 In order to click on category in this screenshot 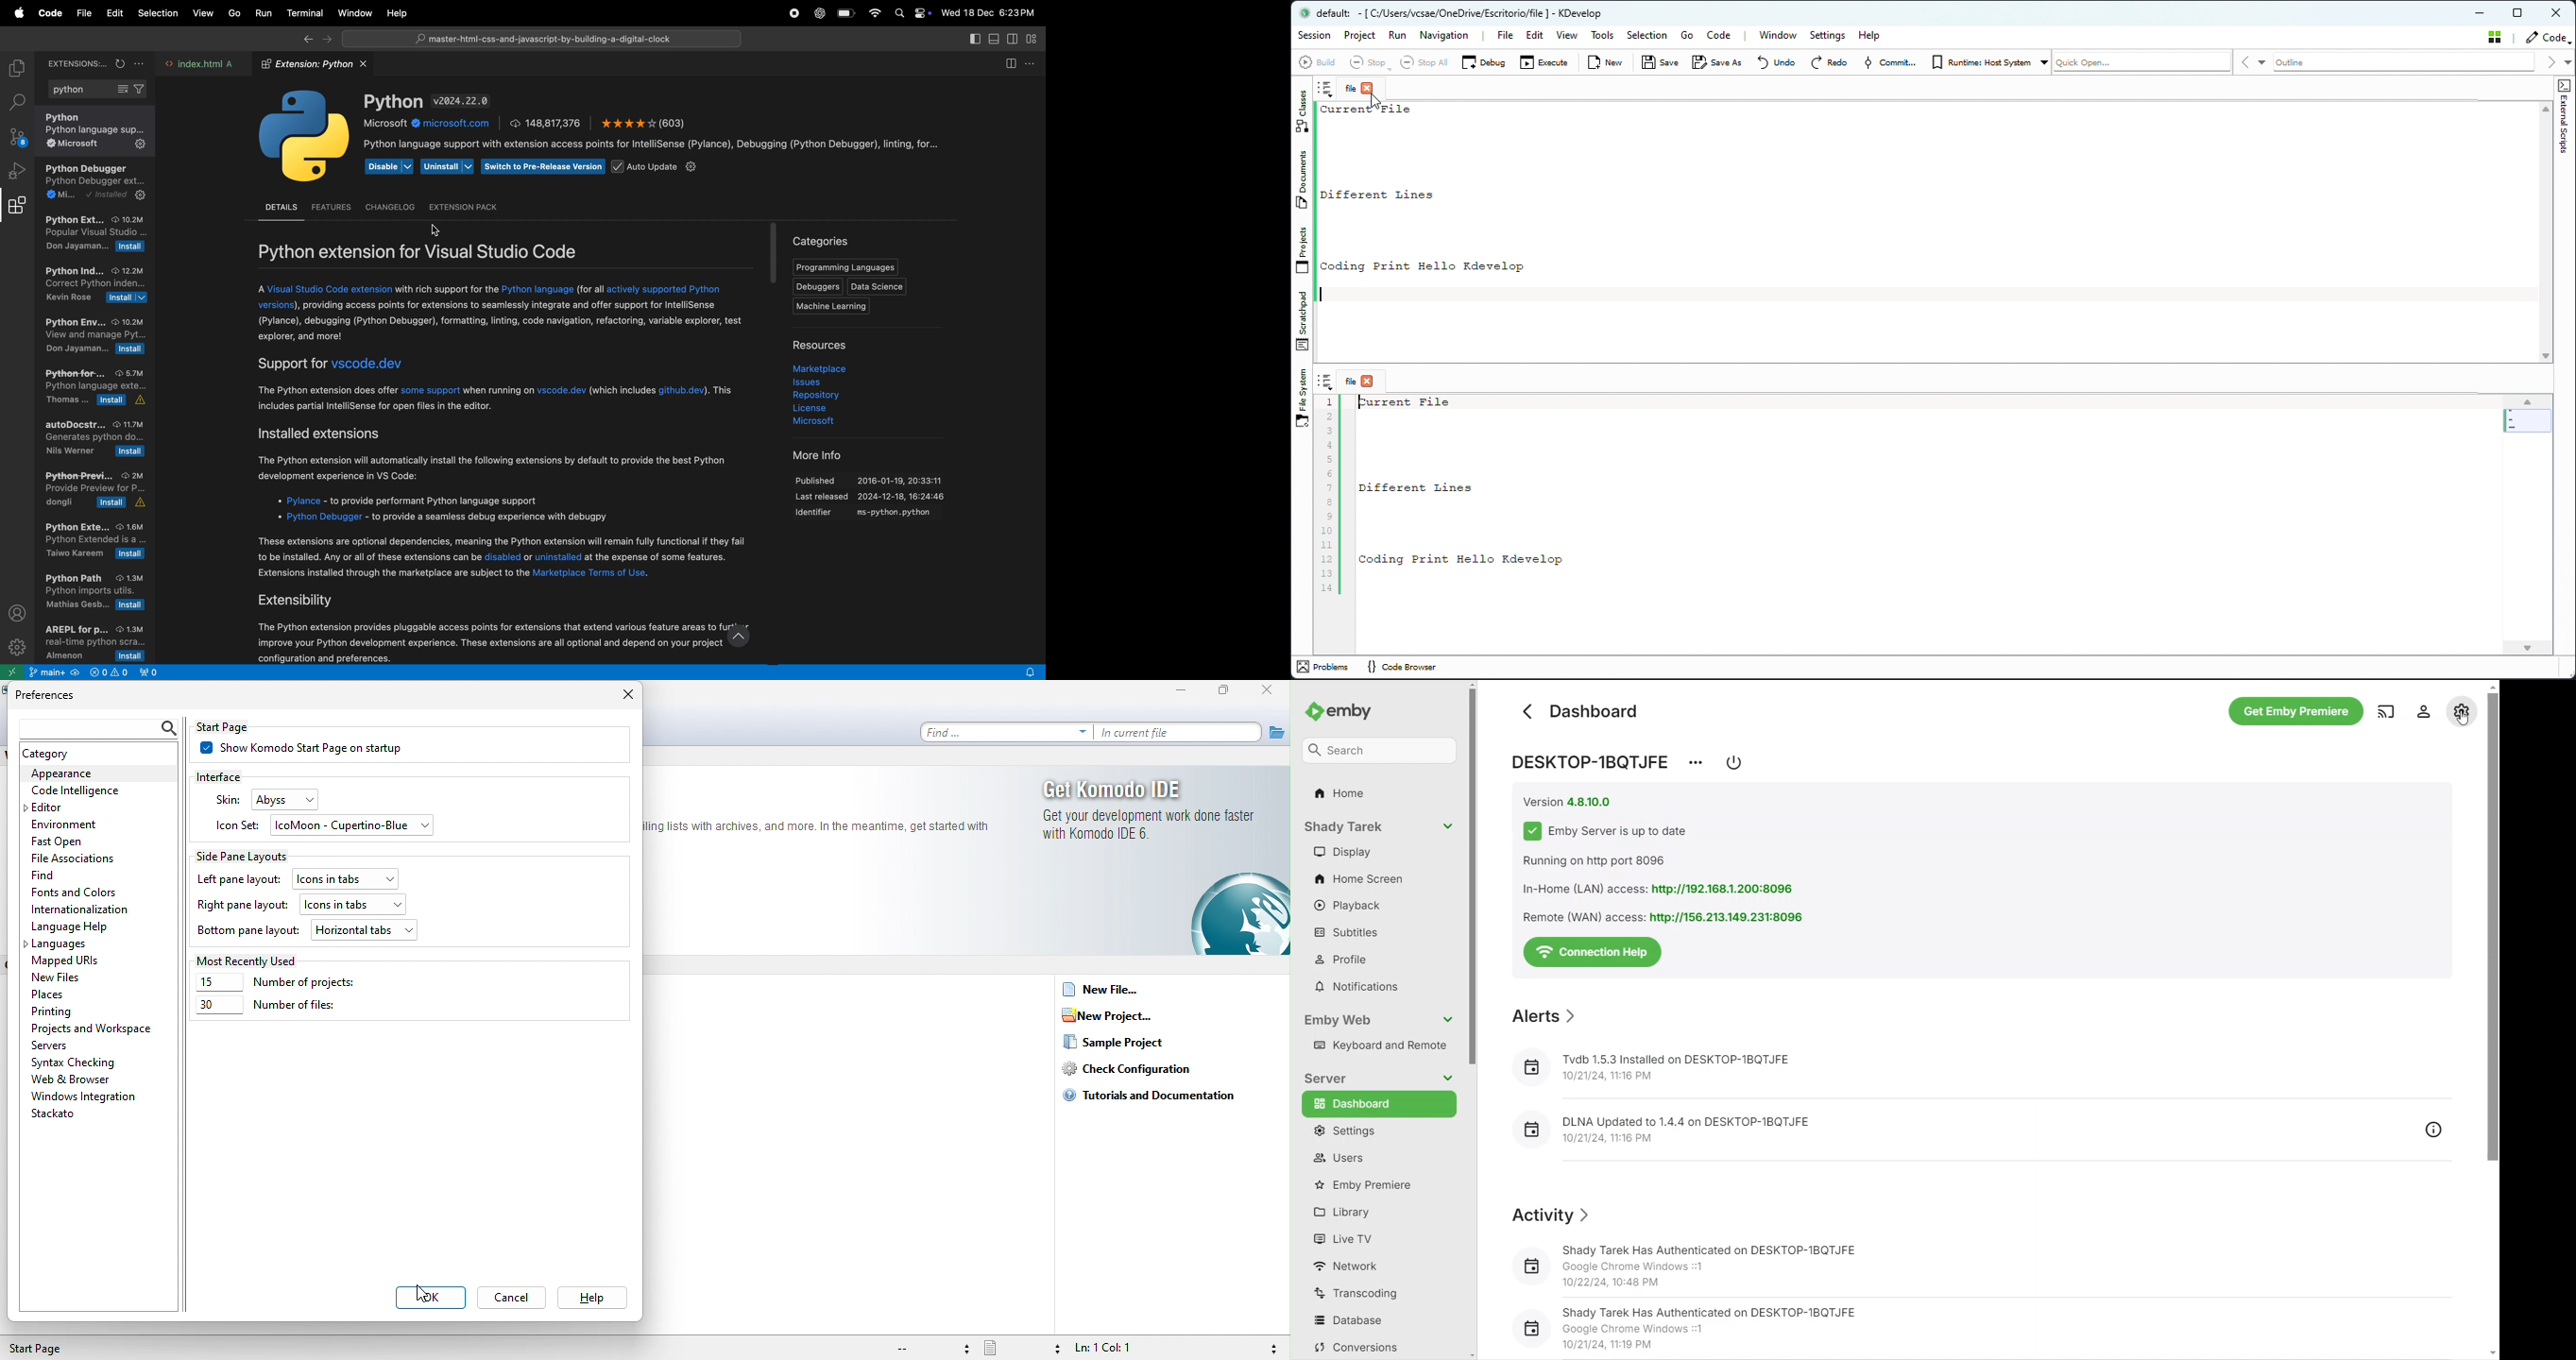, I will do `click(68, 754)`.